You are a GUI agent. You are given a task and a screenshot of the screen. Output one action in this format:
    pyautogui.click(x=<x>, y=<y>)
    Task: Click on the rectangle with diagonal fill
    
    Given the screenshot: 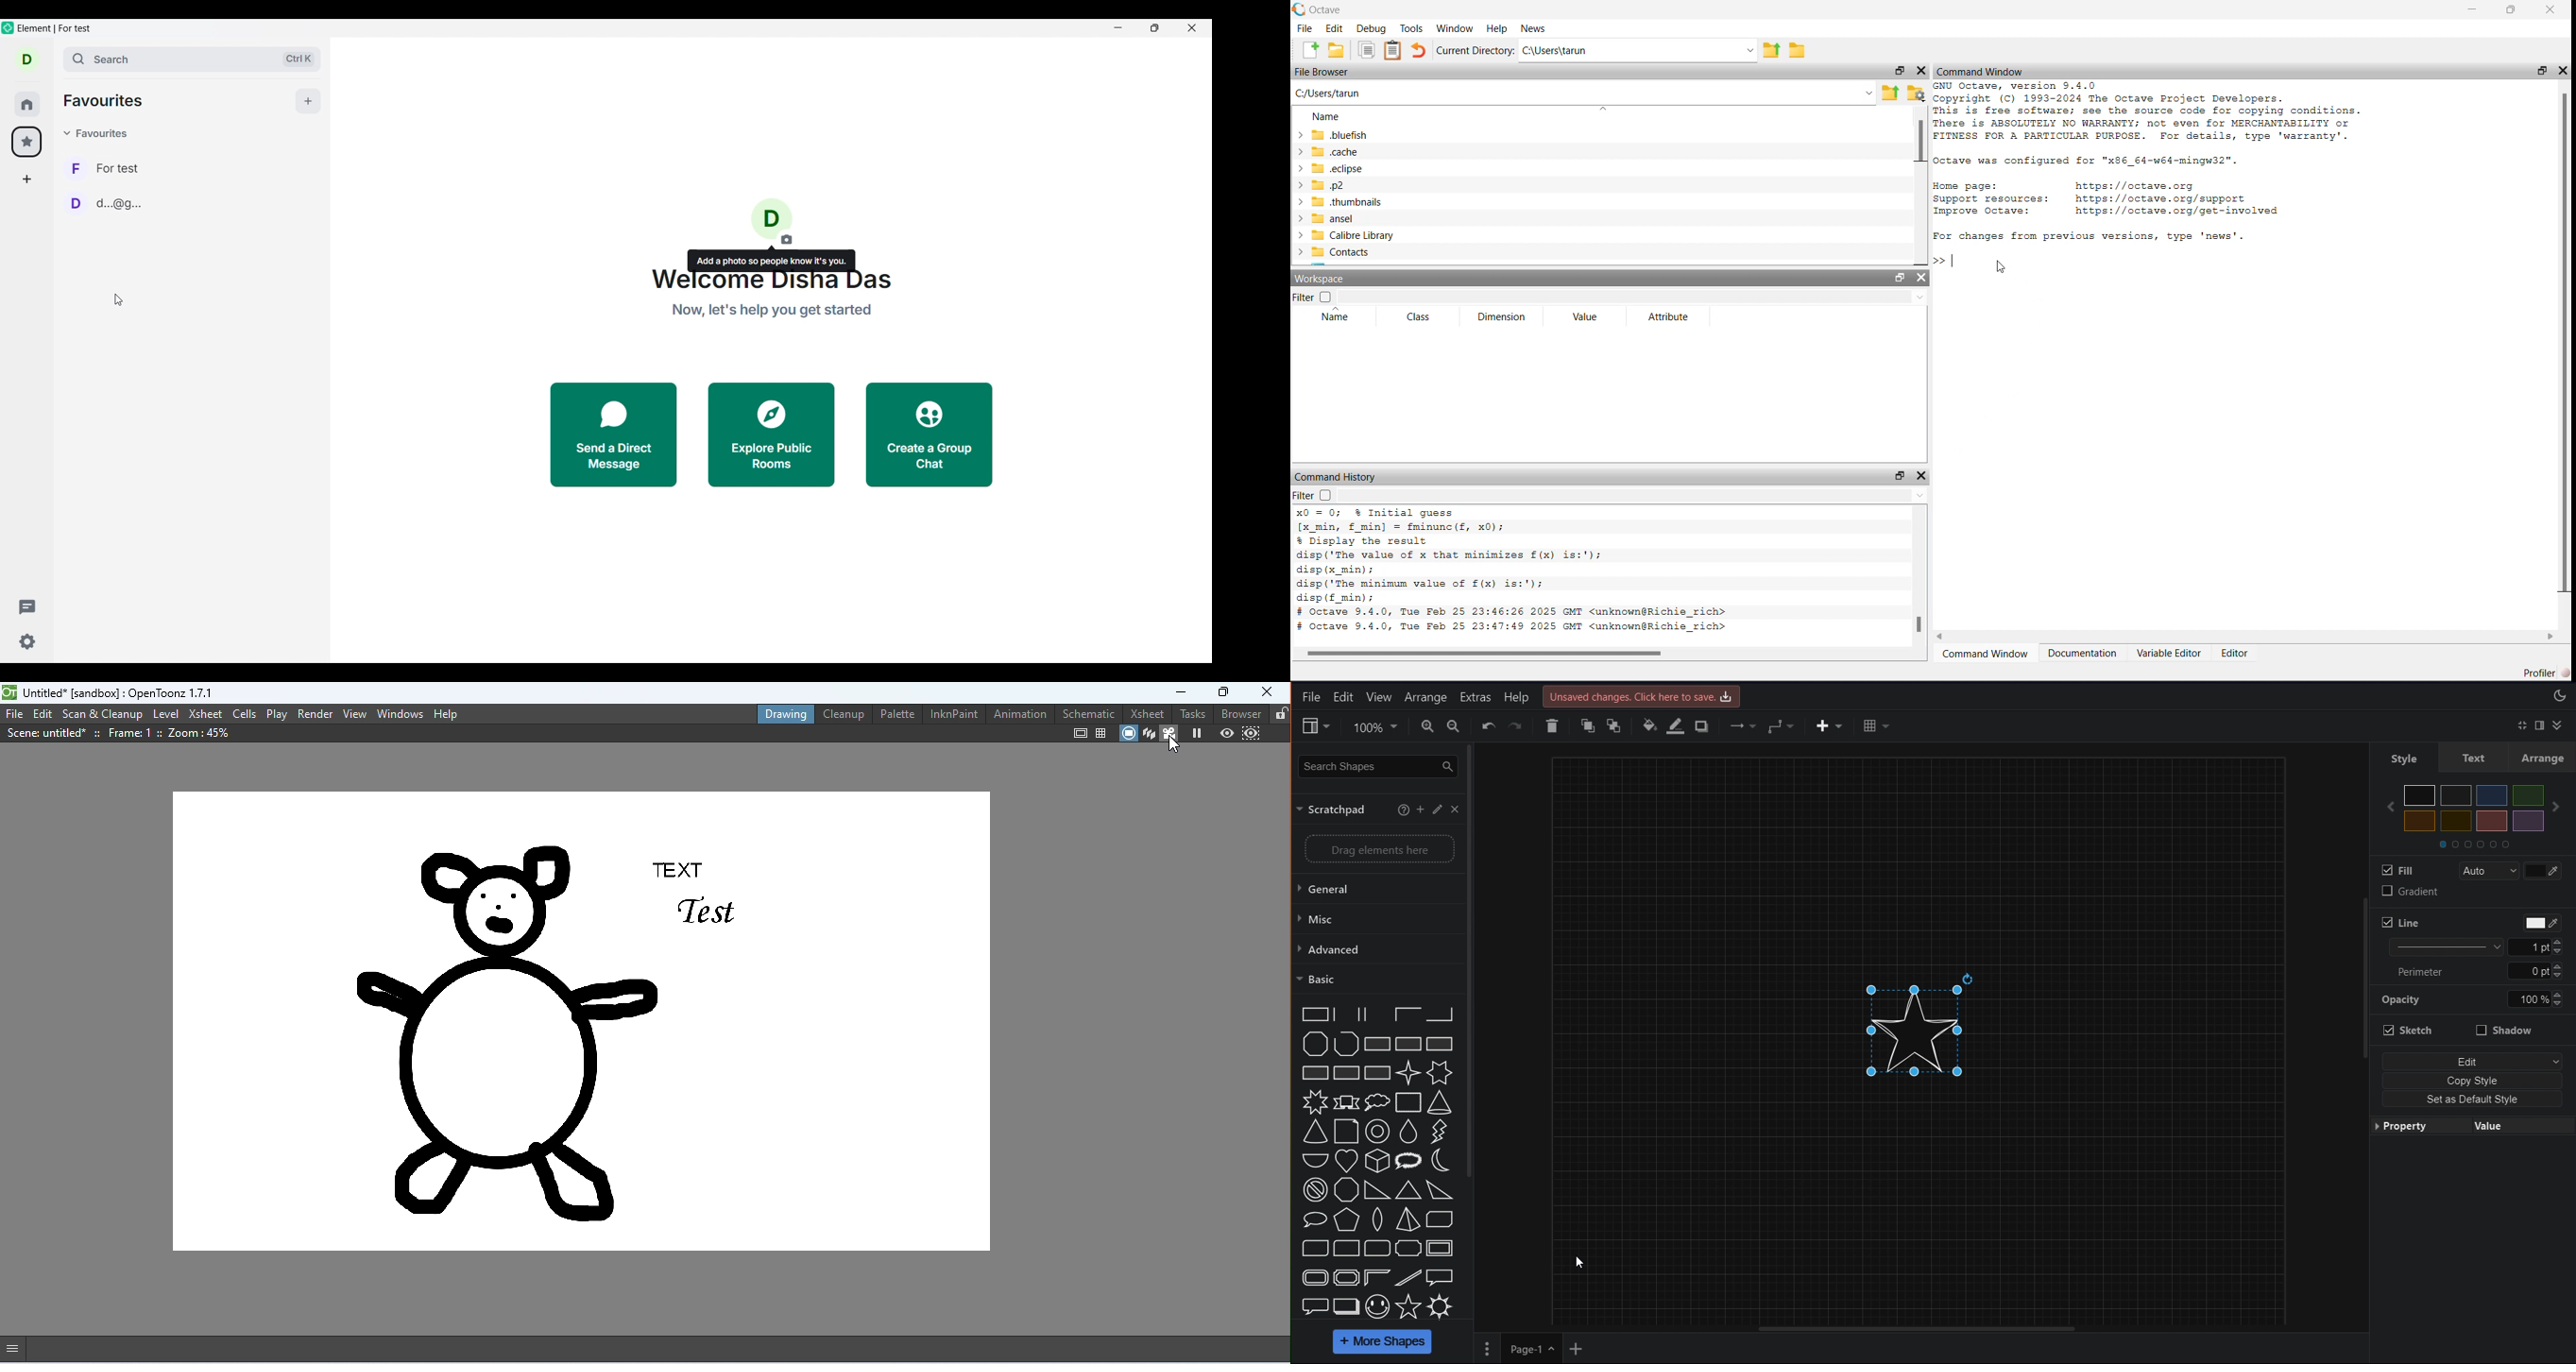 What is the action you would take?
    pyautogui.click(x=1376, y=1044)
    